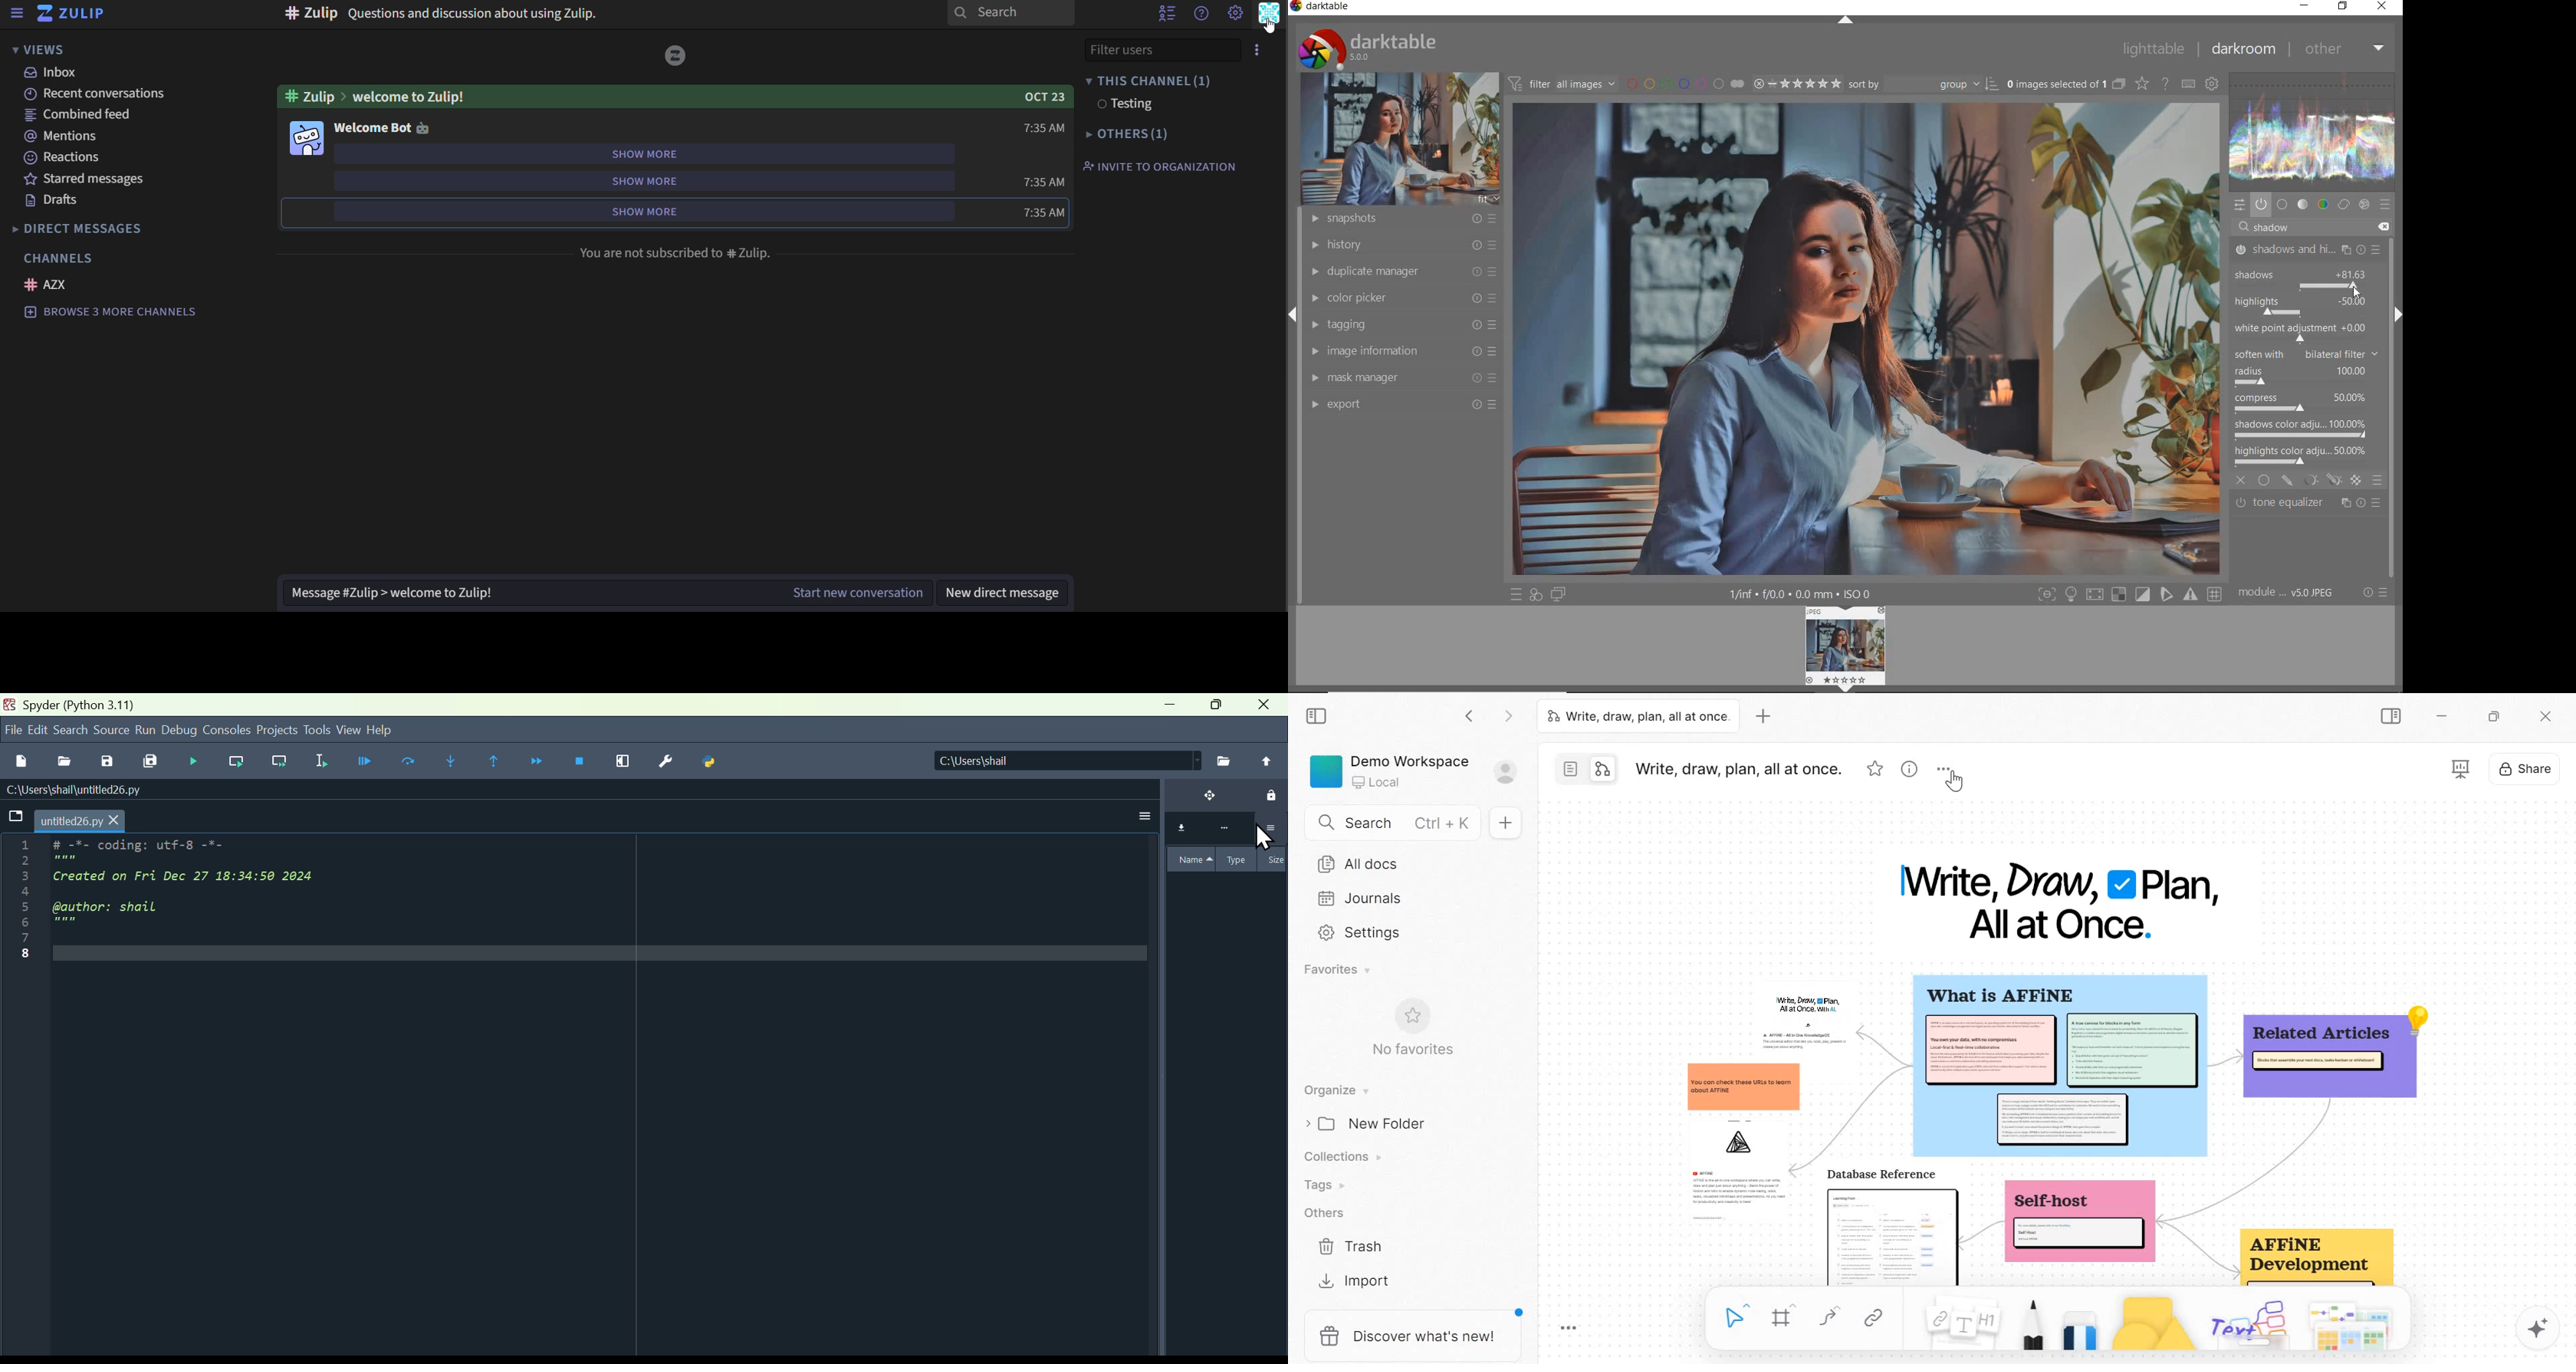  I want to click on Pen, so click(2031, 1326).